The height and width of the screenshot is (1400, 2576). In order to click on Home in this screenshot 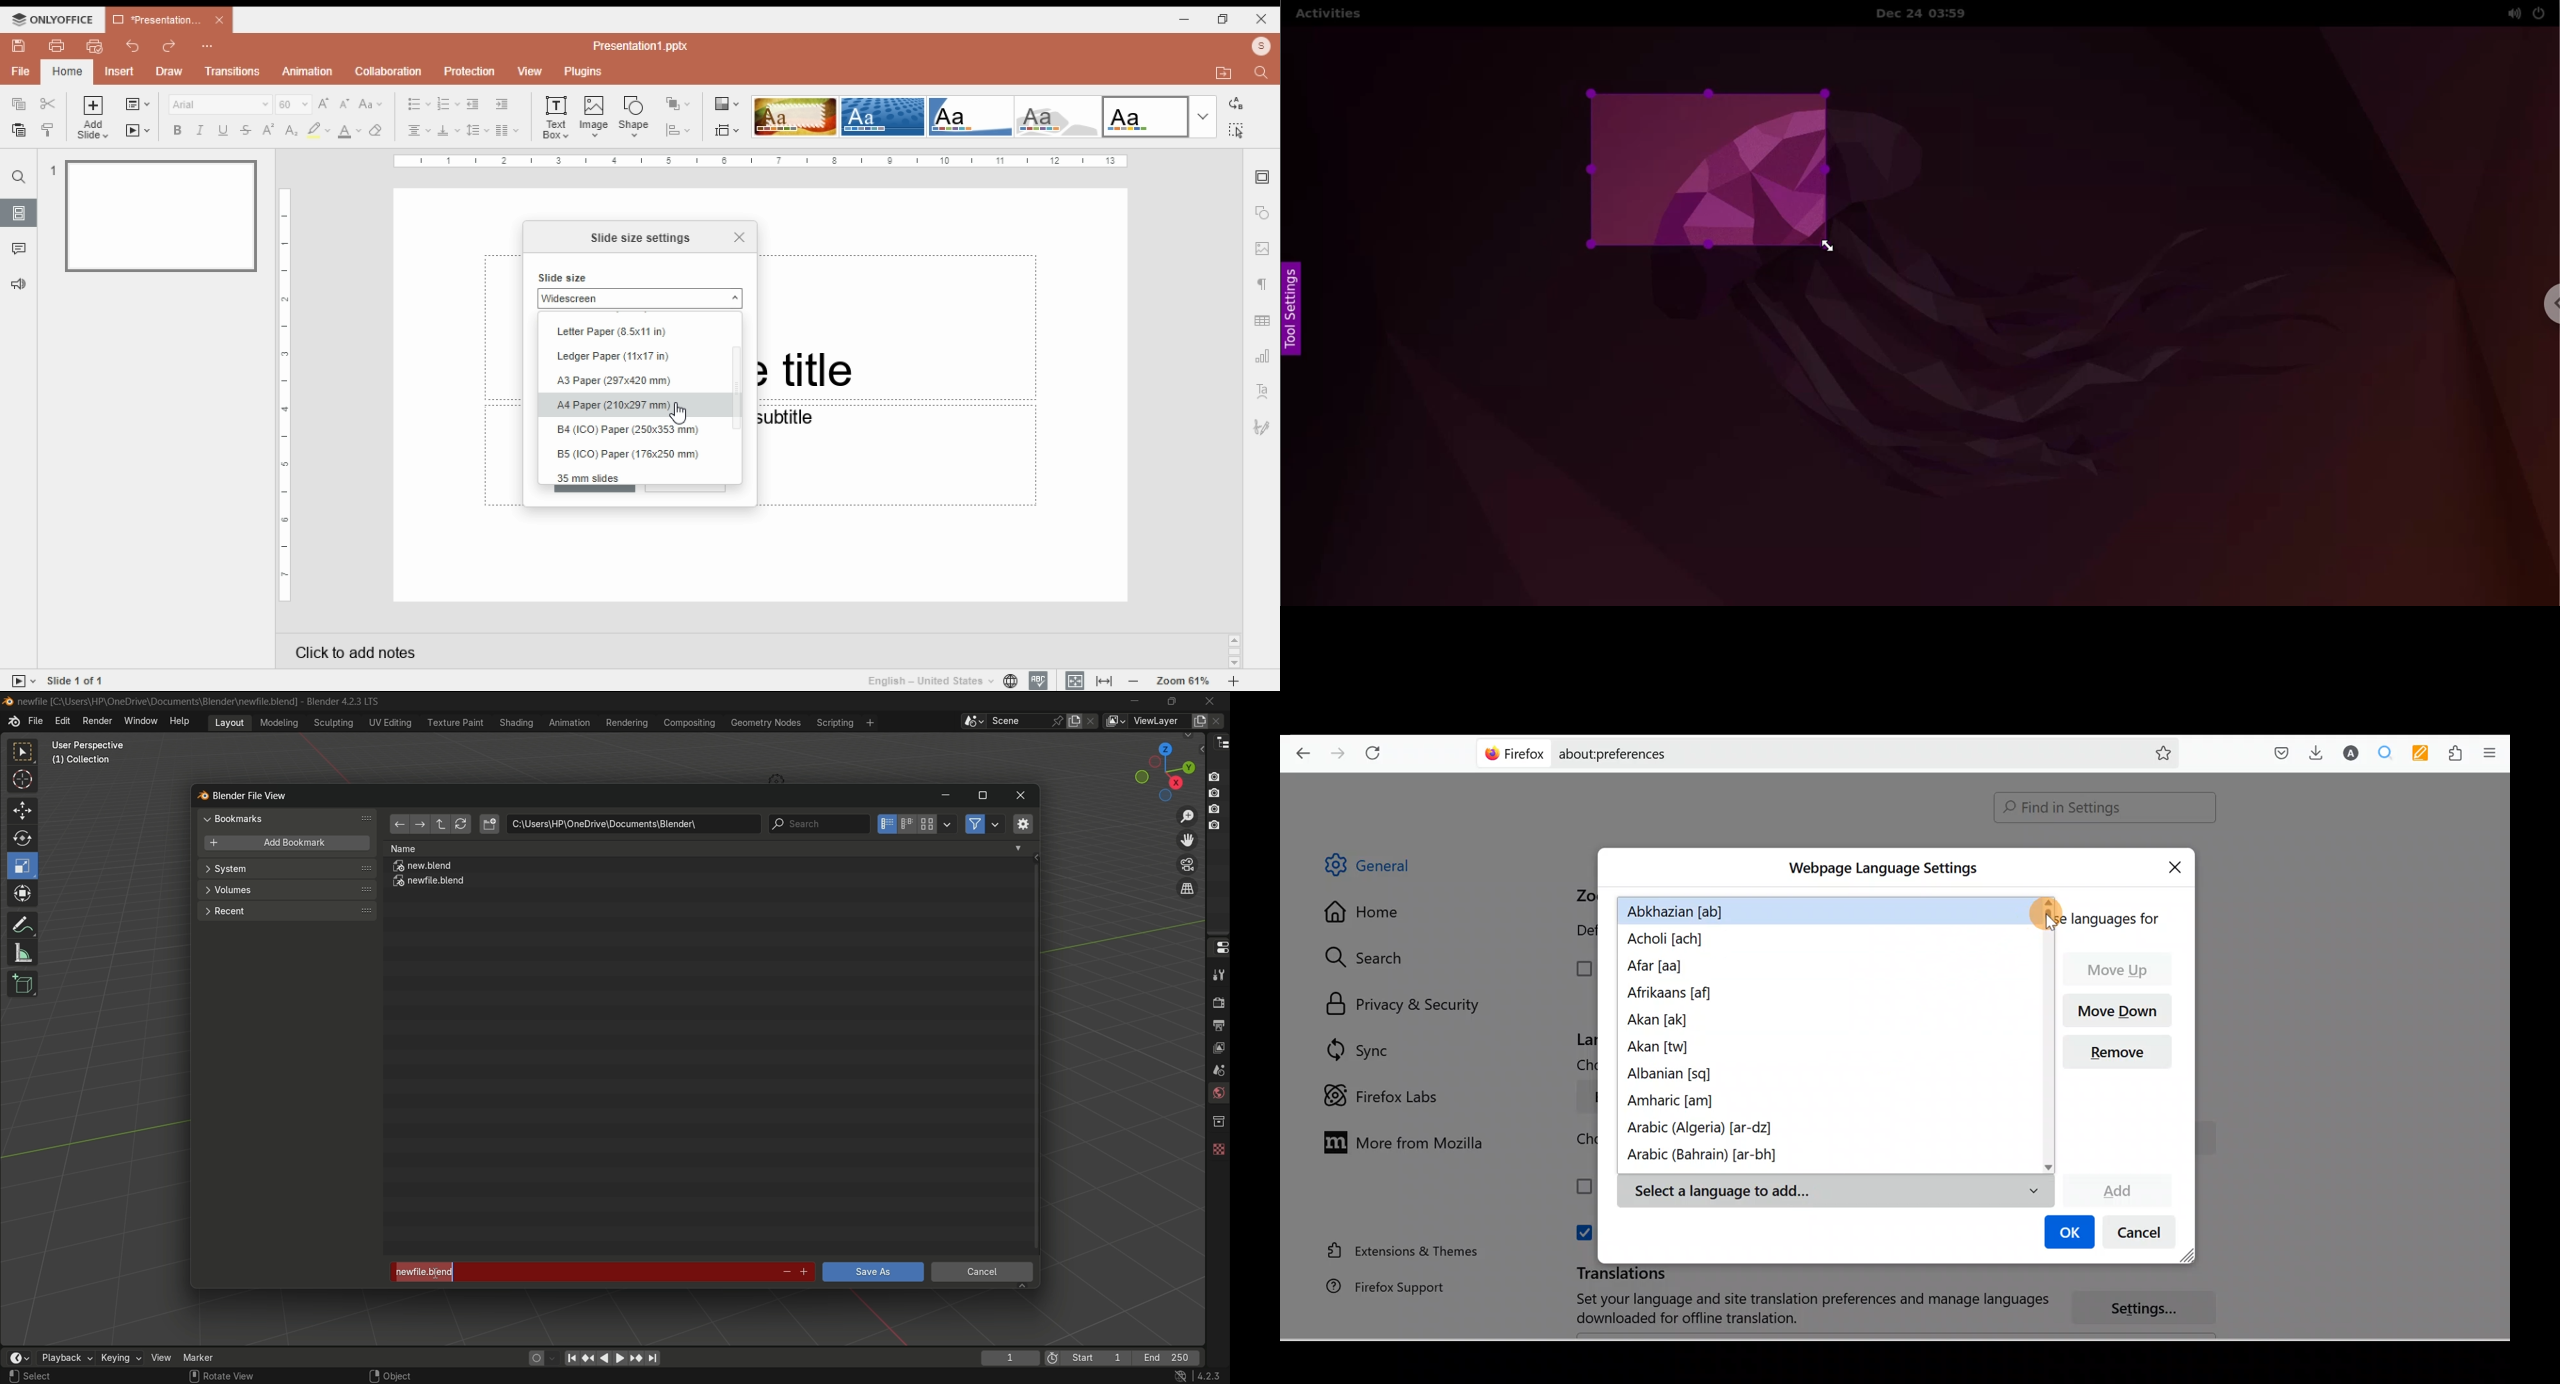, I will do `click(1372, 915)`.